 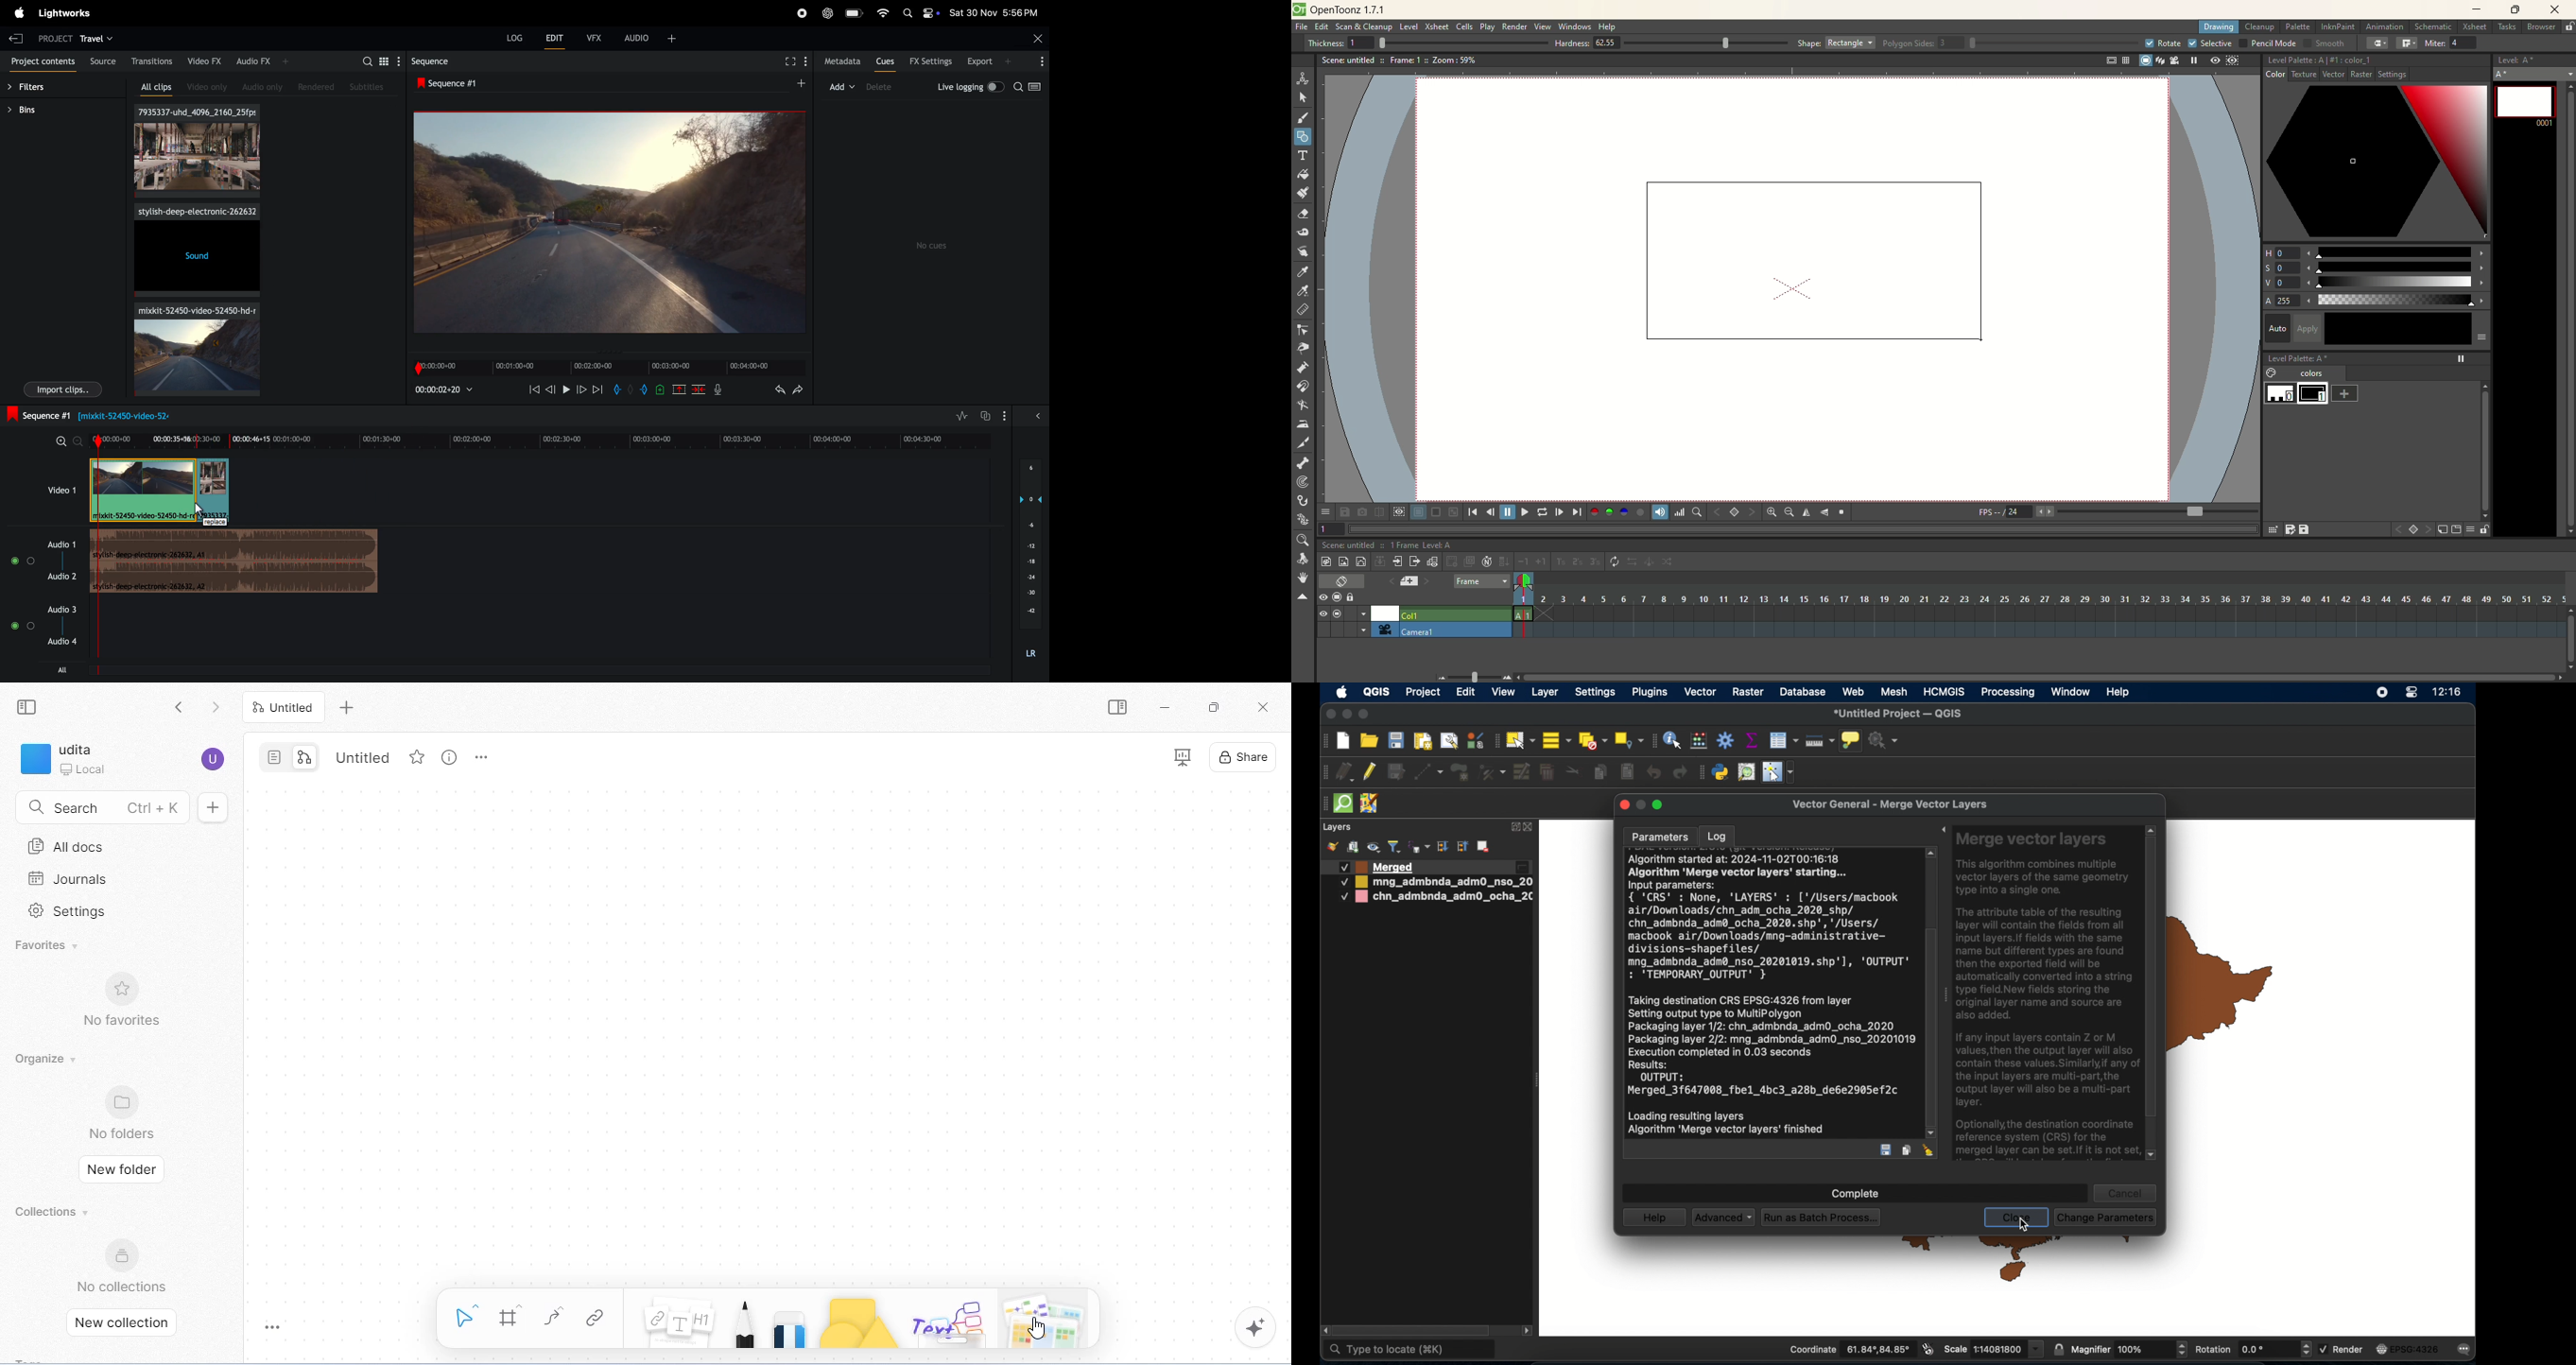 What do you see at coordinates (855, 14) in the screenshot?
I see `battery` at bounding box center [855, 14].